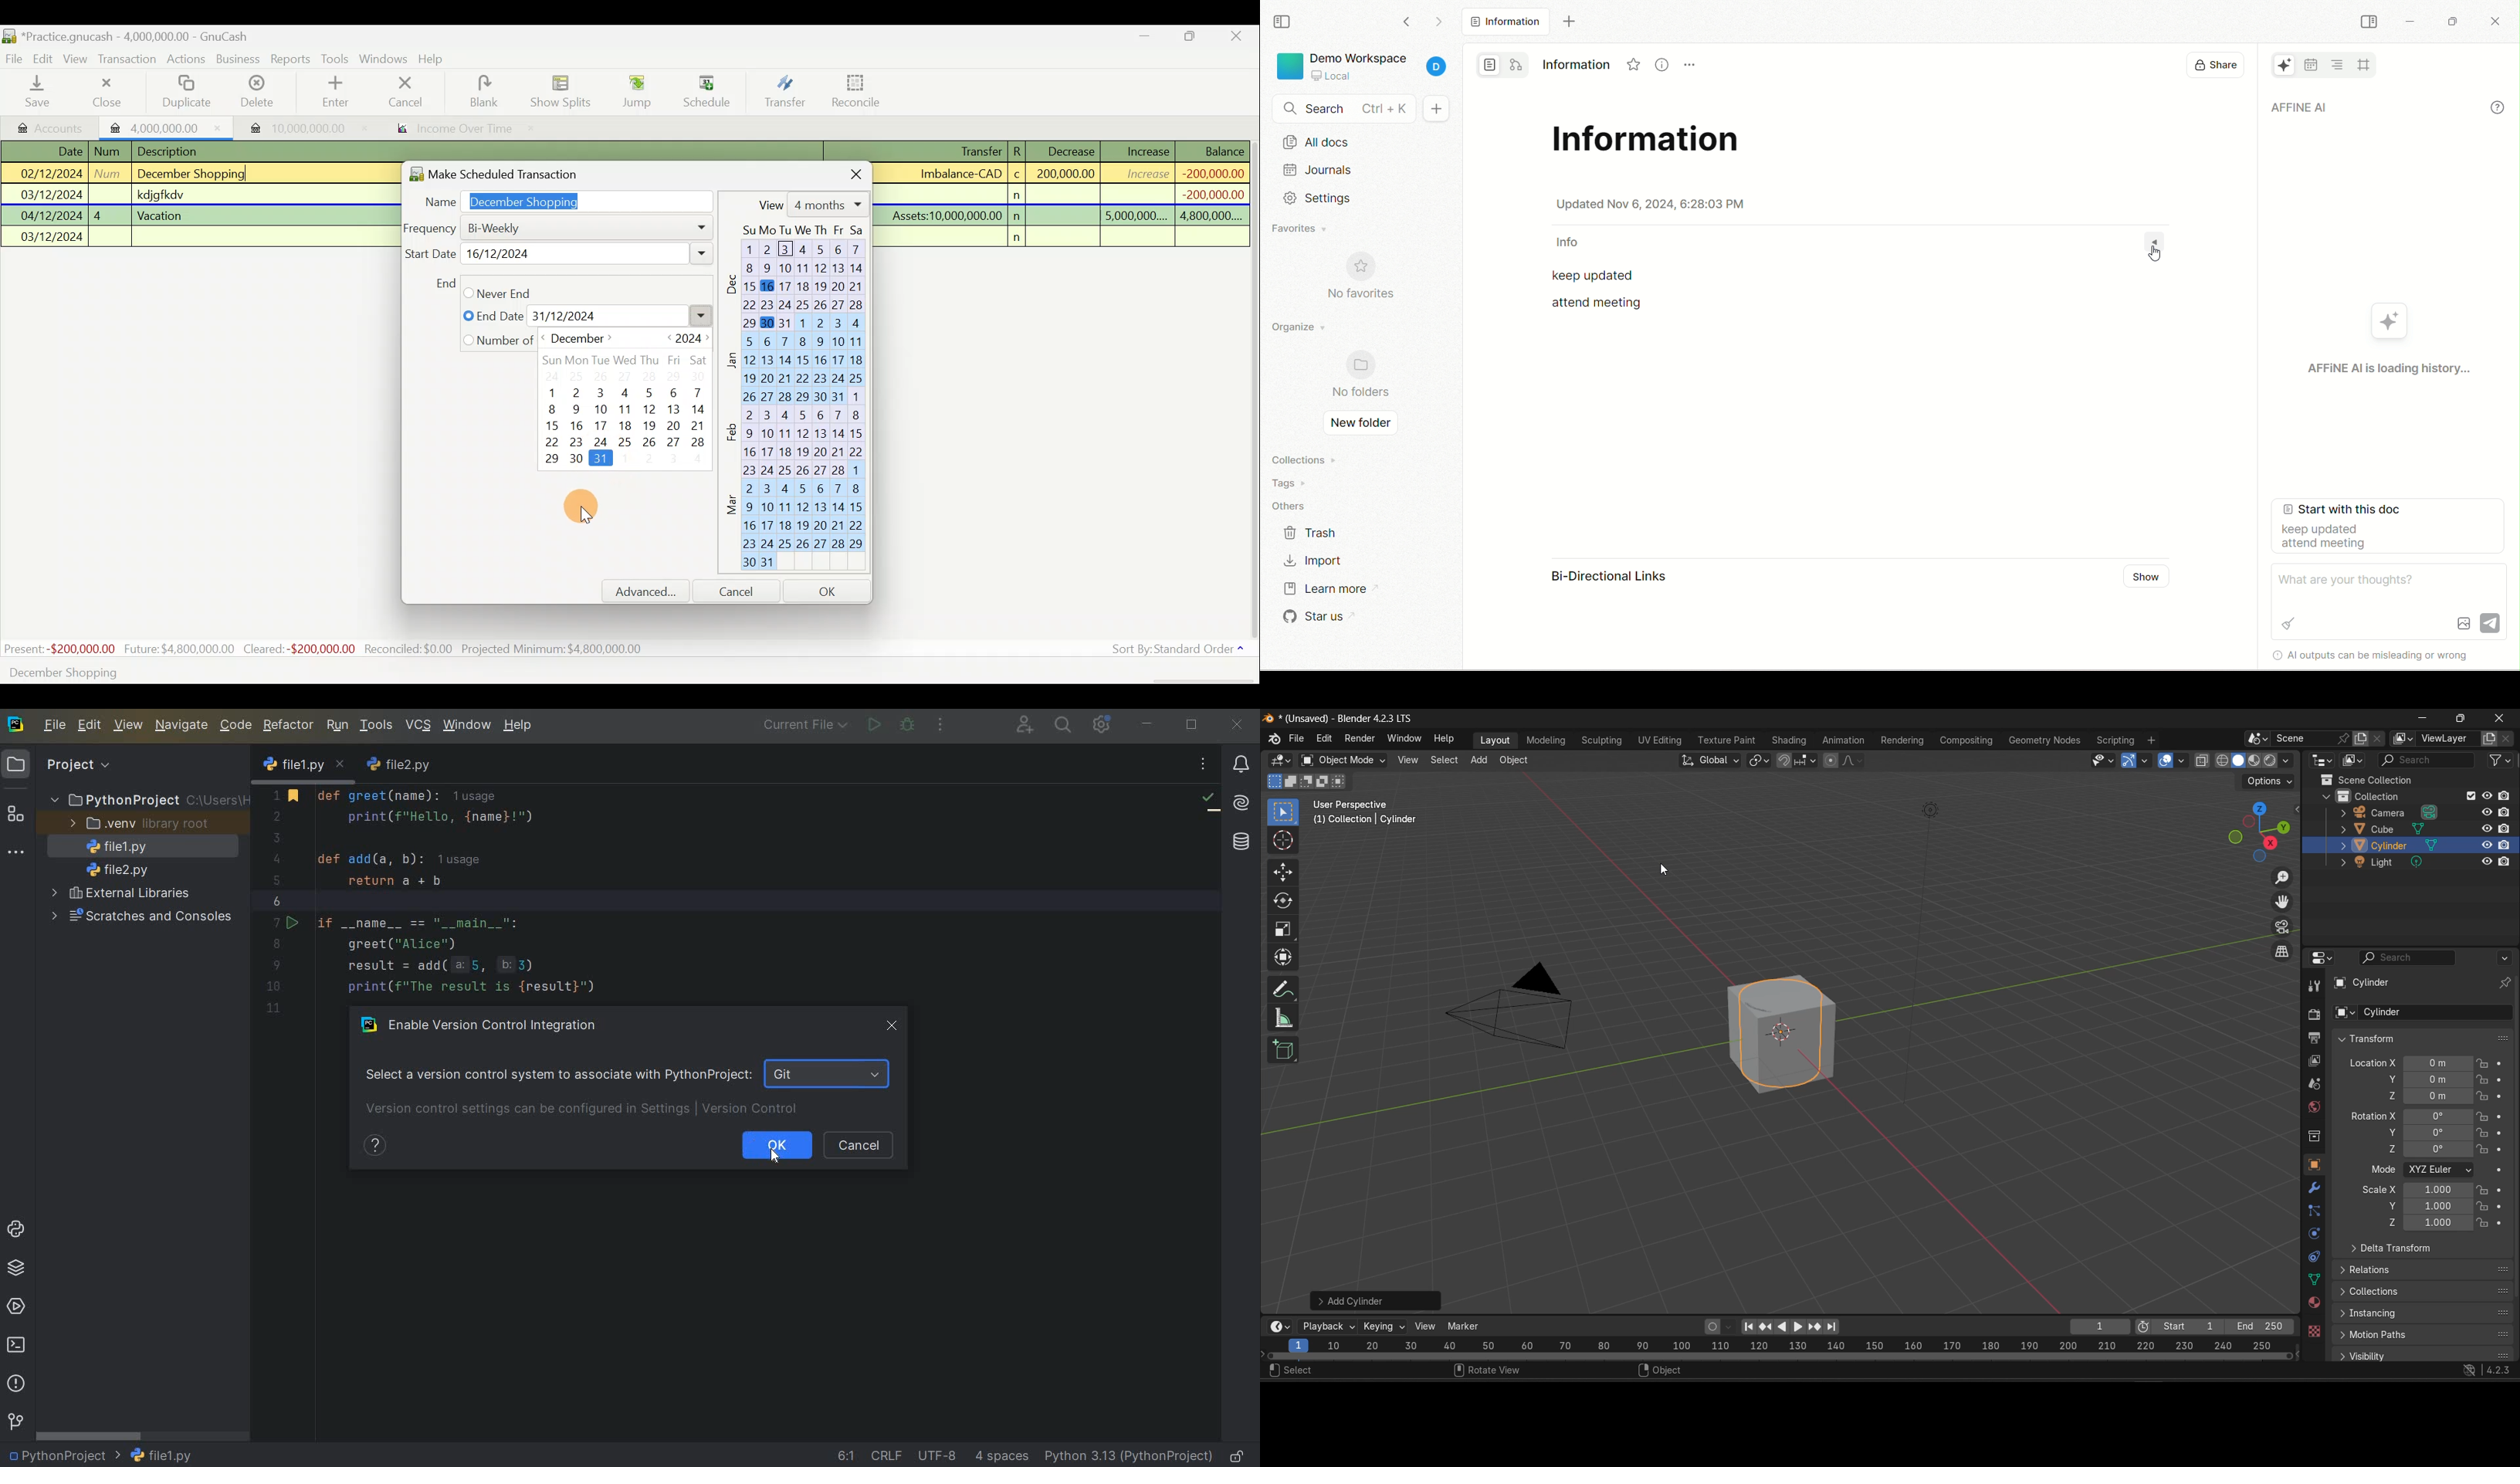  I want to click on Imported transaction 1, so click(167, 127).